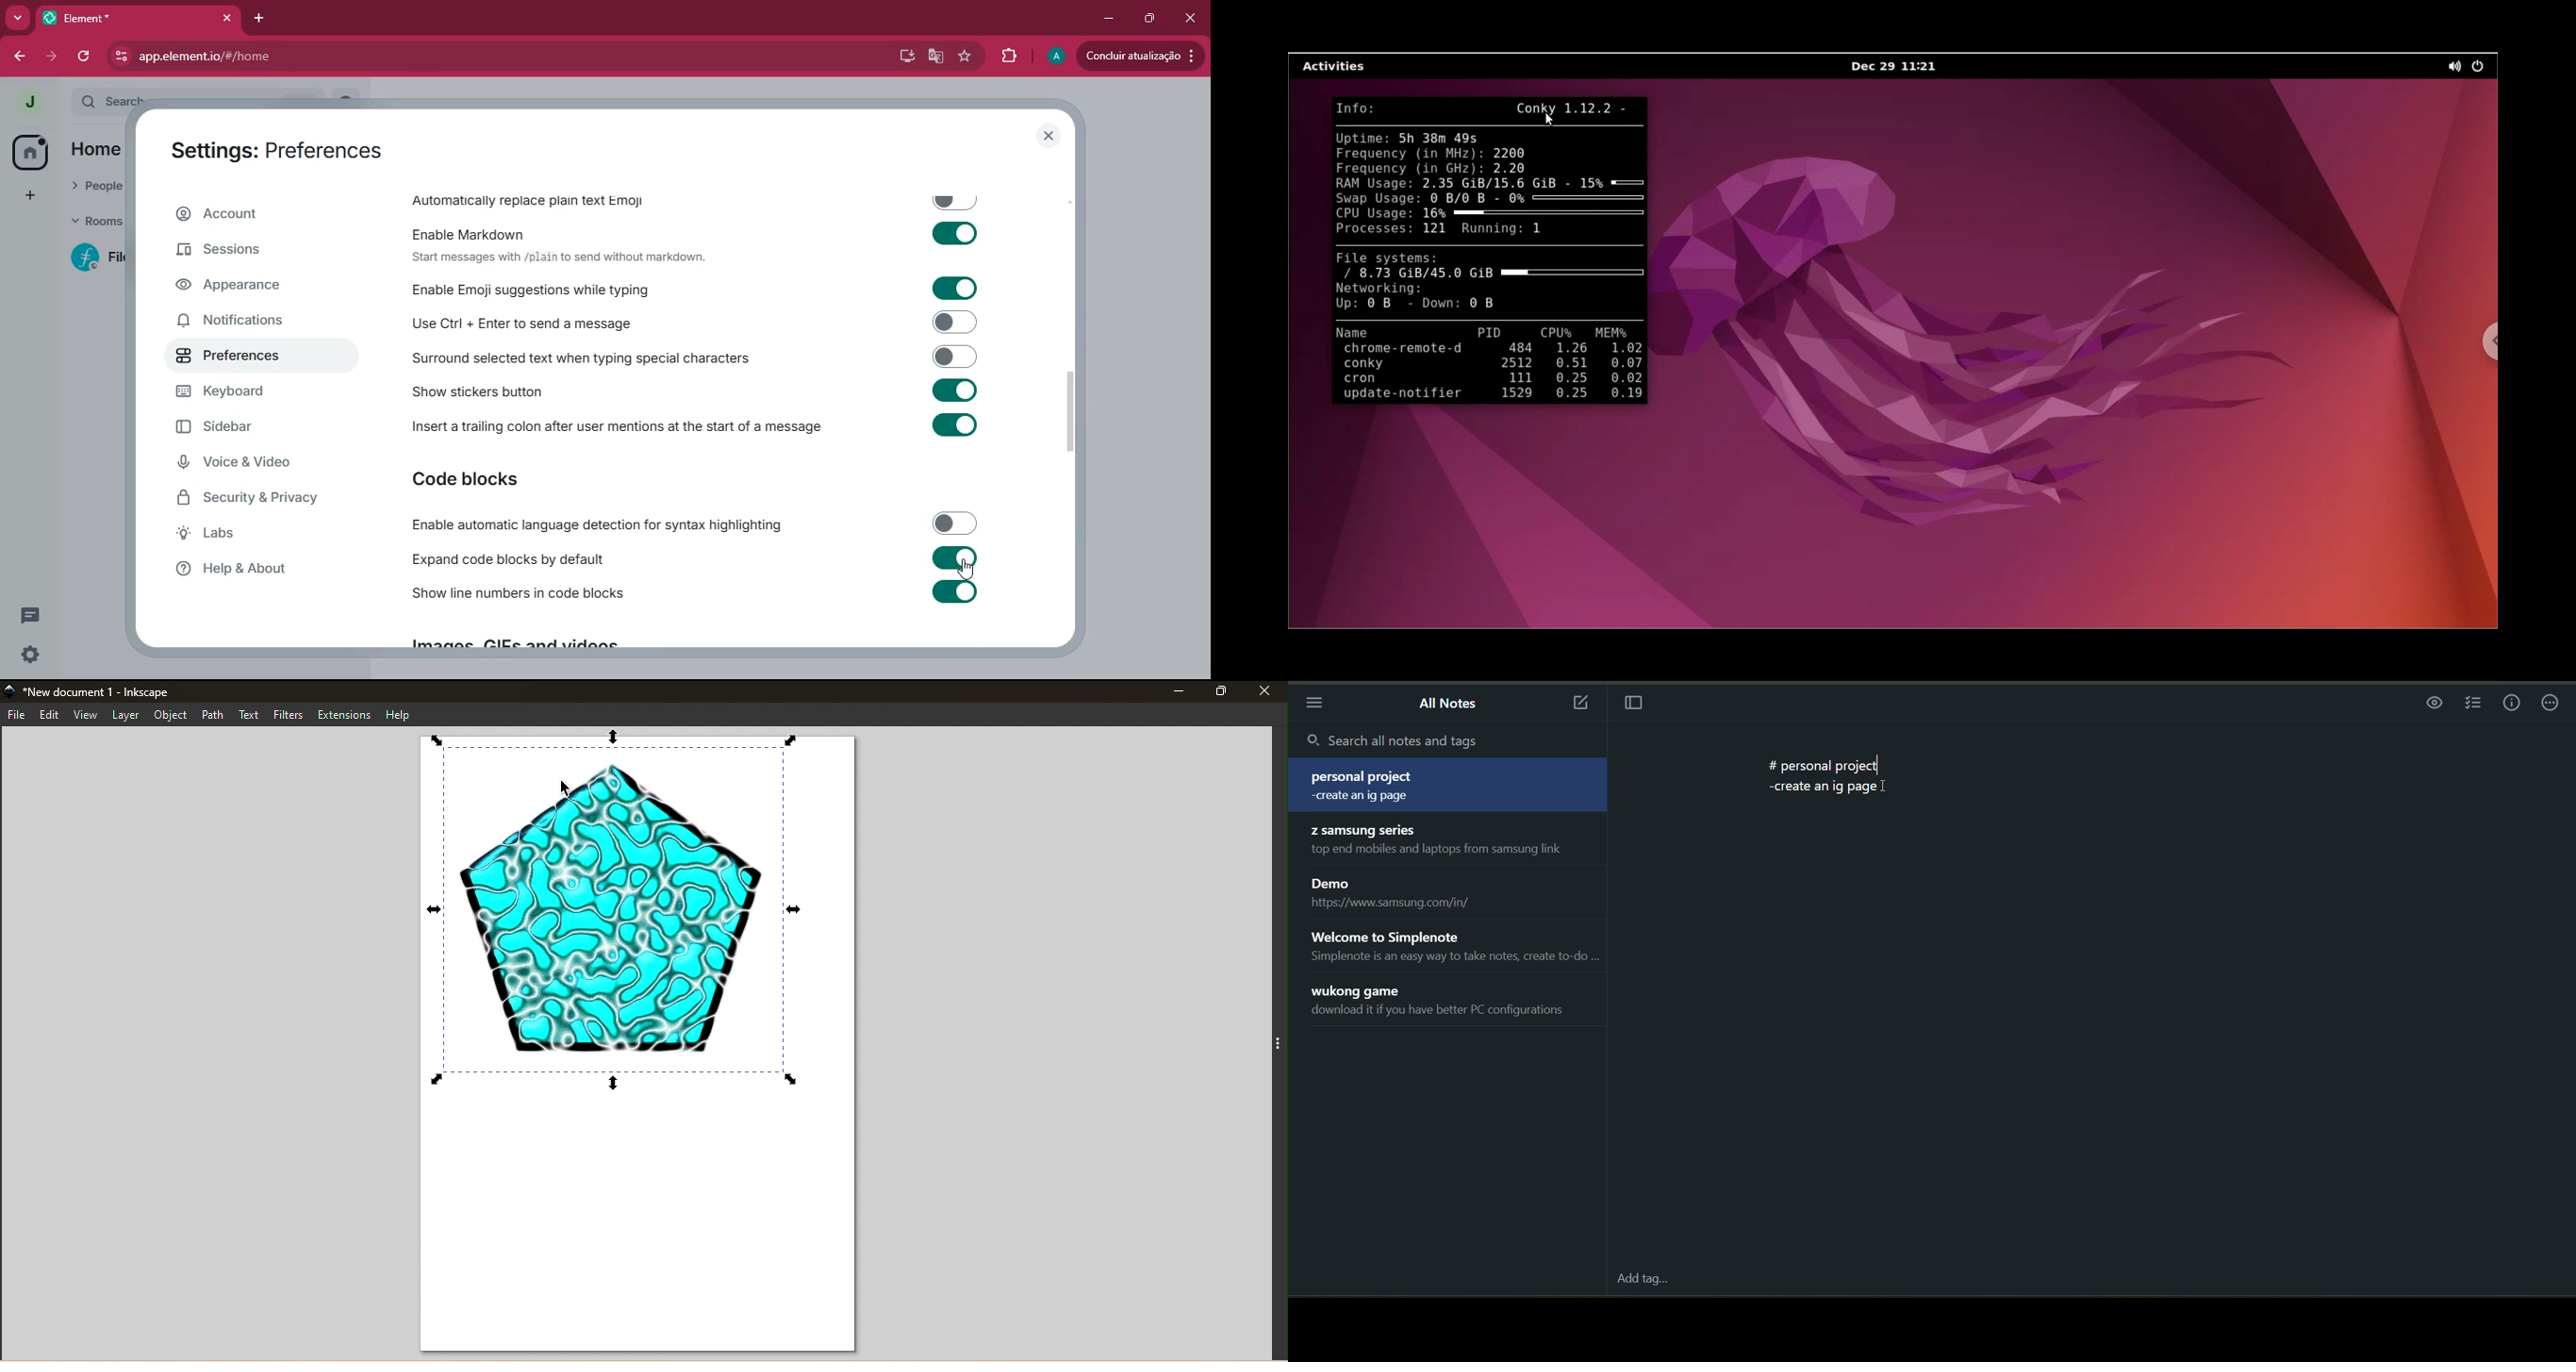 The width and height of the screenshot is (2576, 1372). Describe the element at coordinates (904, 55) in the screenshot. I see `desktop` at that location.